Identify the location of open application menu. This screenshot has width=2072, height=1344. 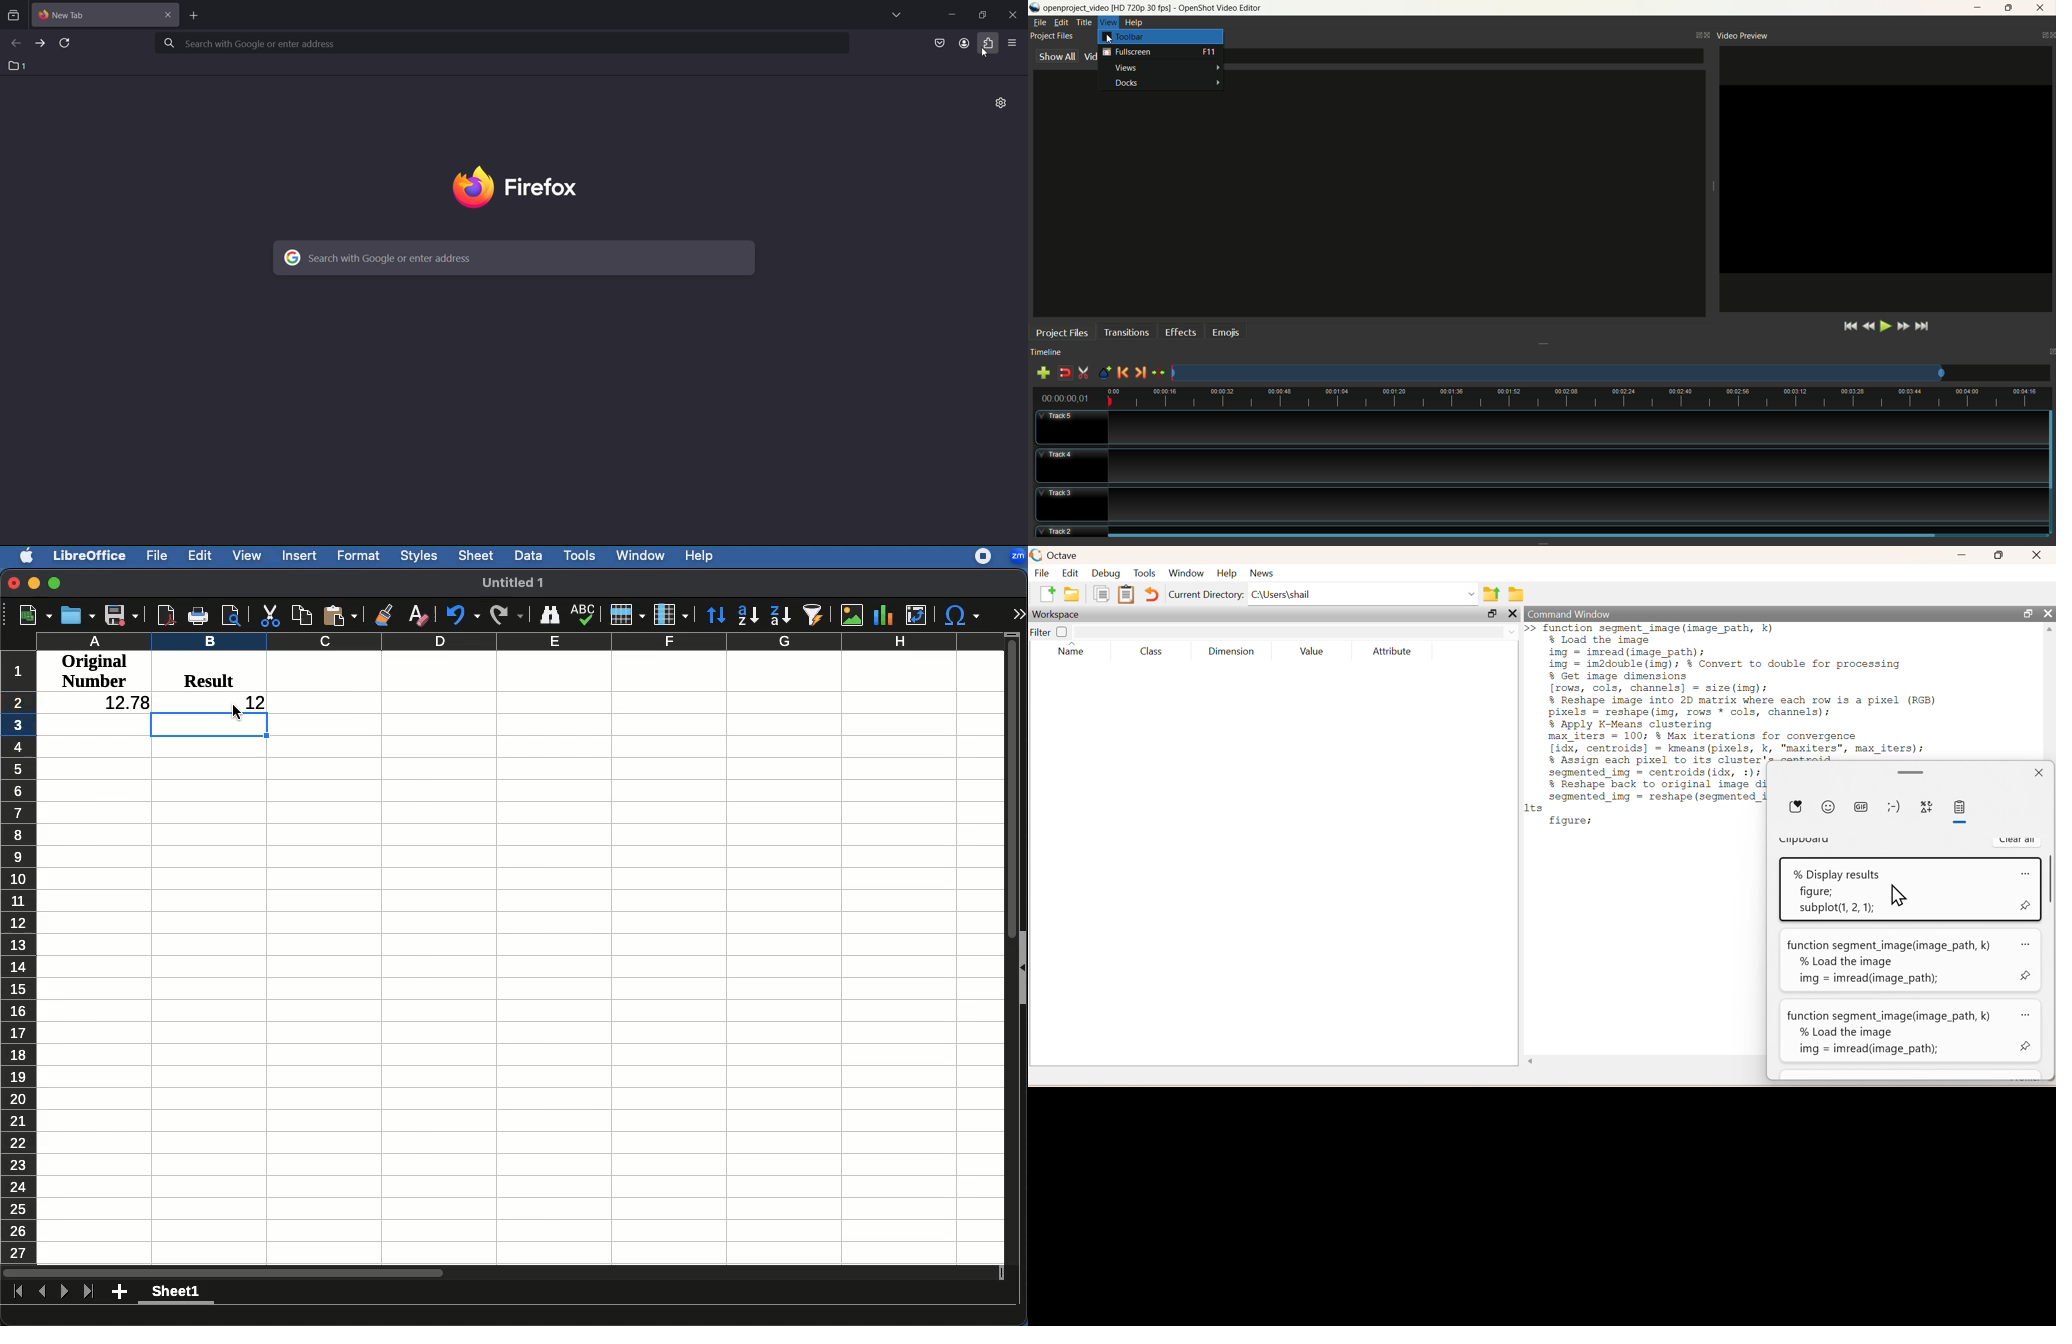
(1012, 44).